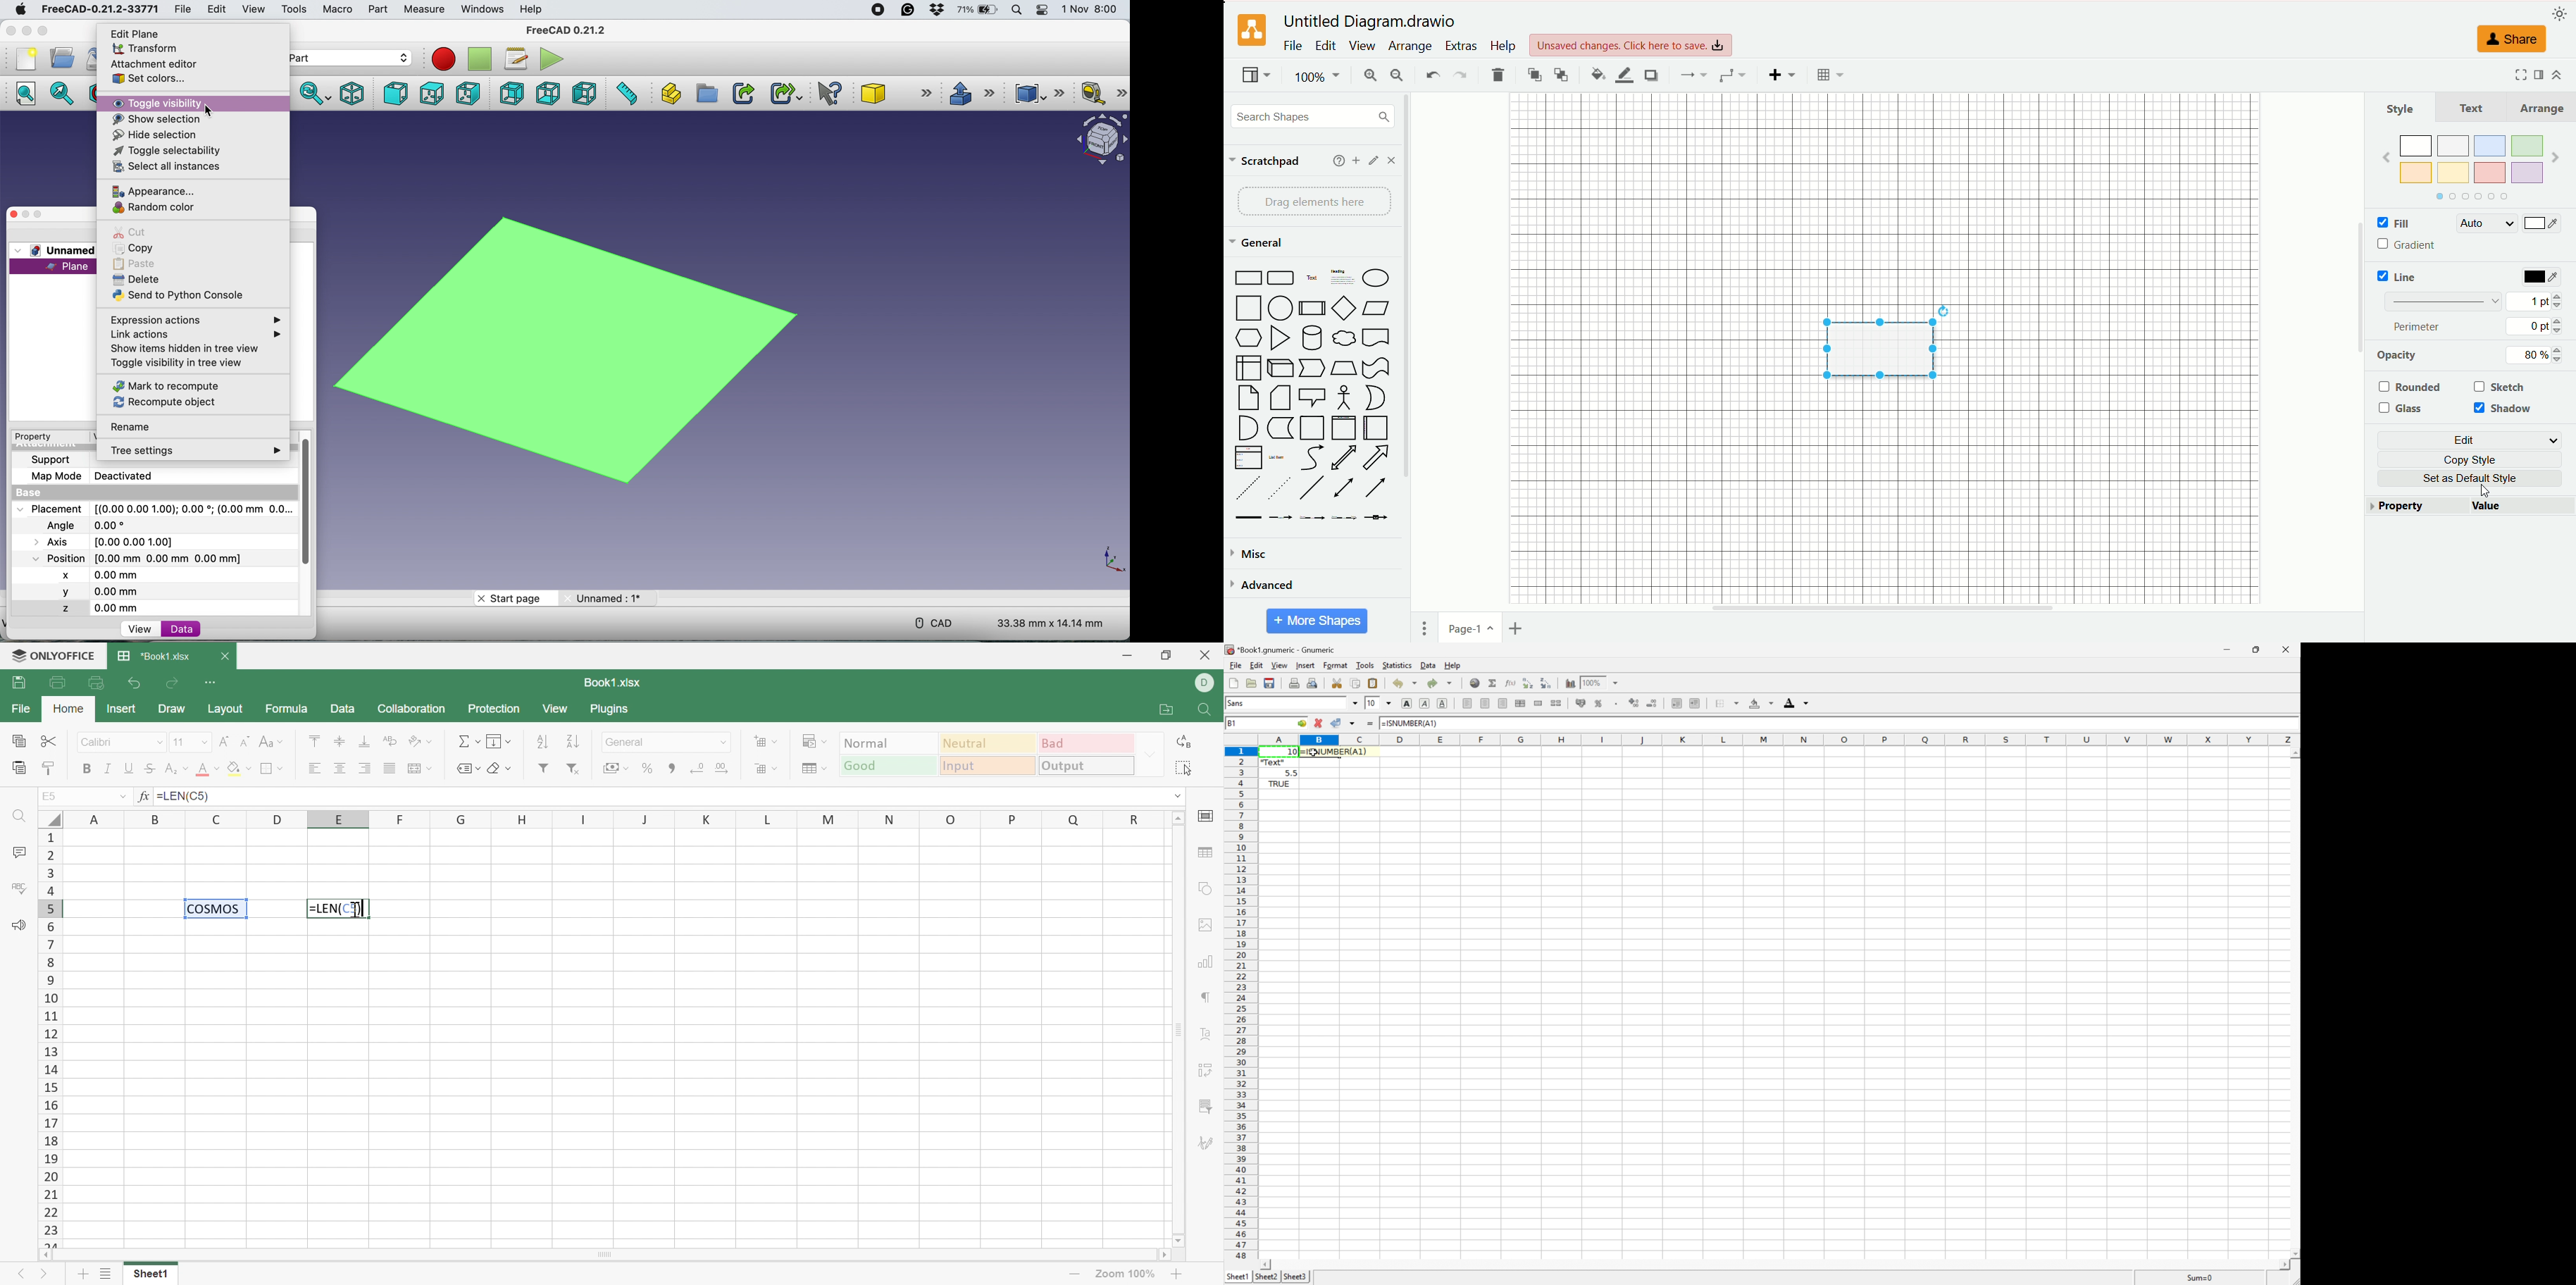 The height and width of the screenshot is (1288, 2576). What do you see at coordinates (767, 768) in the screenshot?
I see `Delete cells` at bounding box center [767, 768].